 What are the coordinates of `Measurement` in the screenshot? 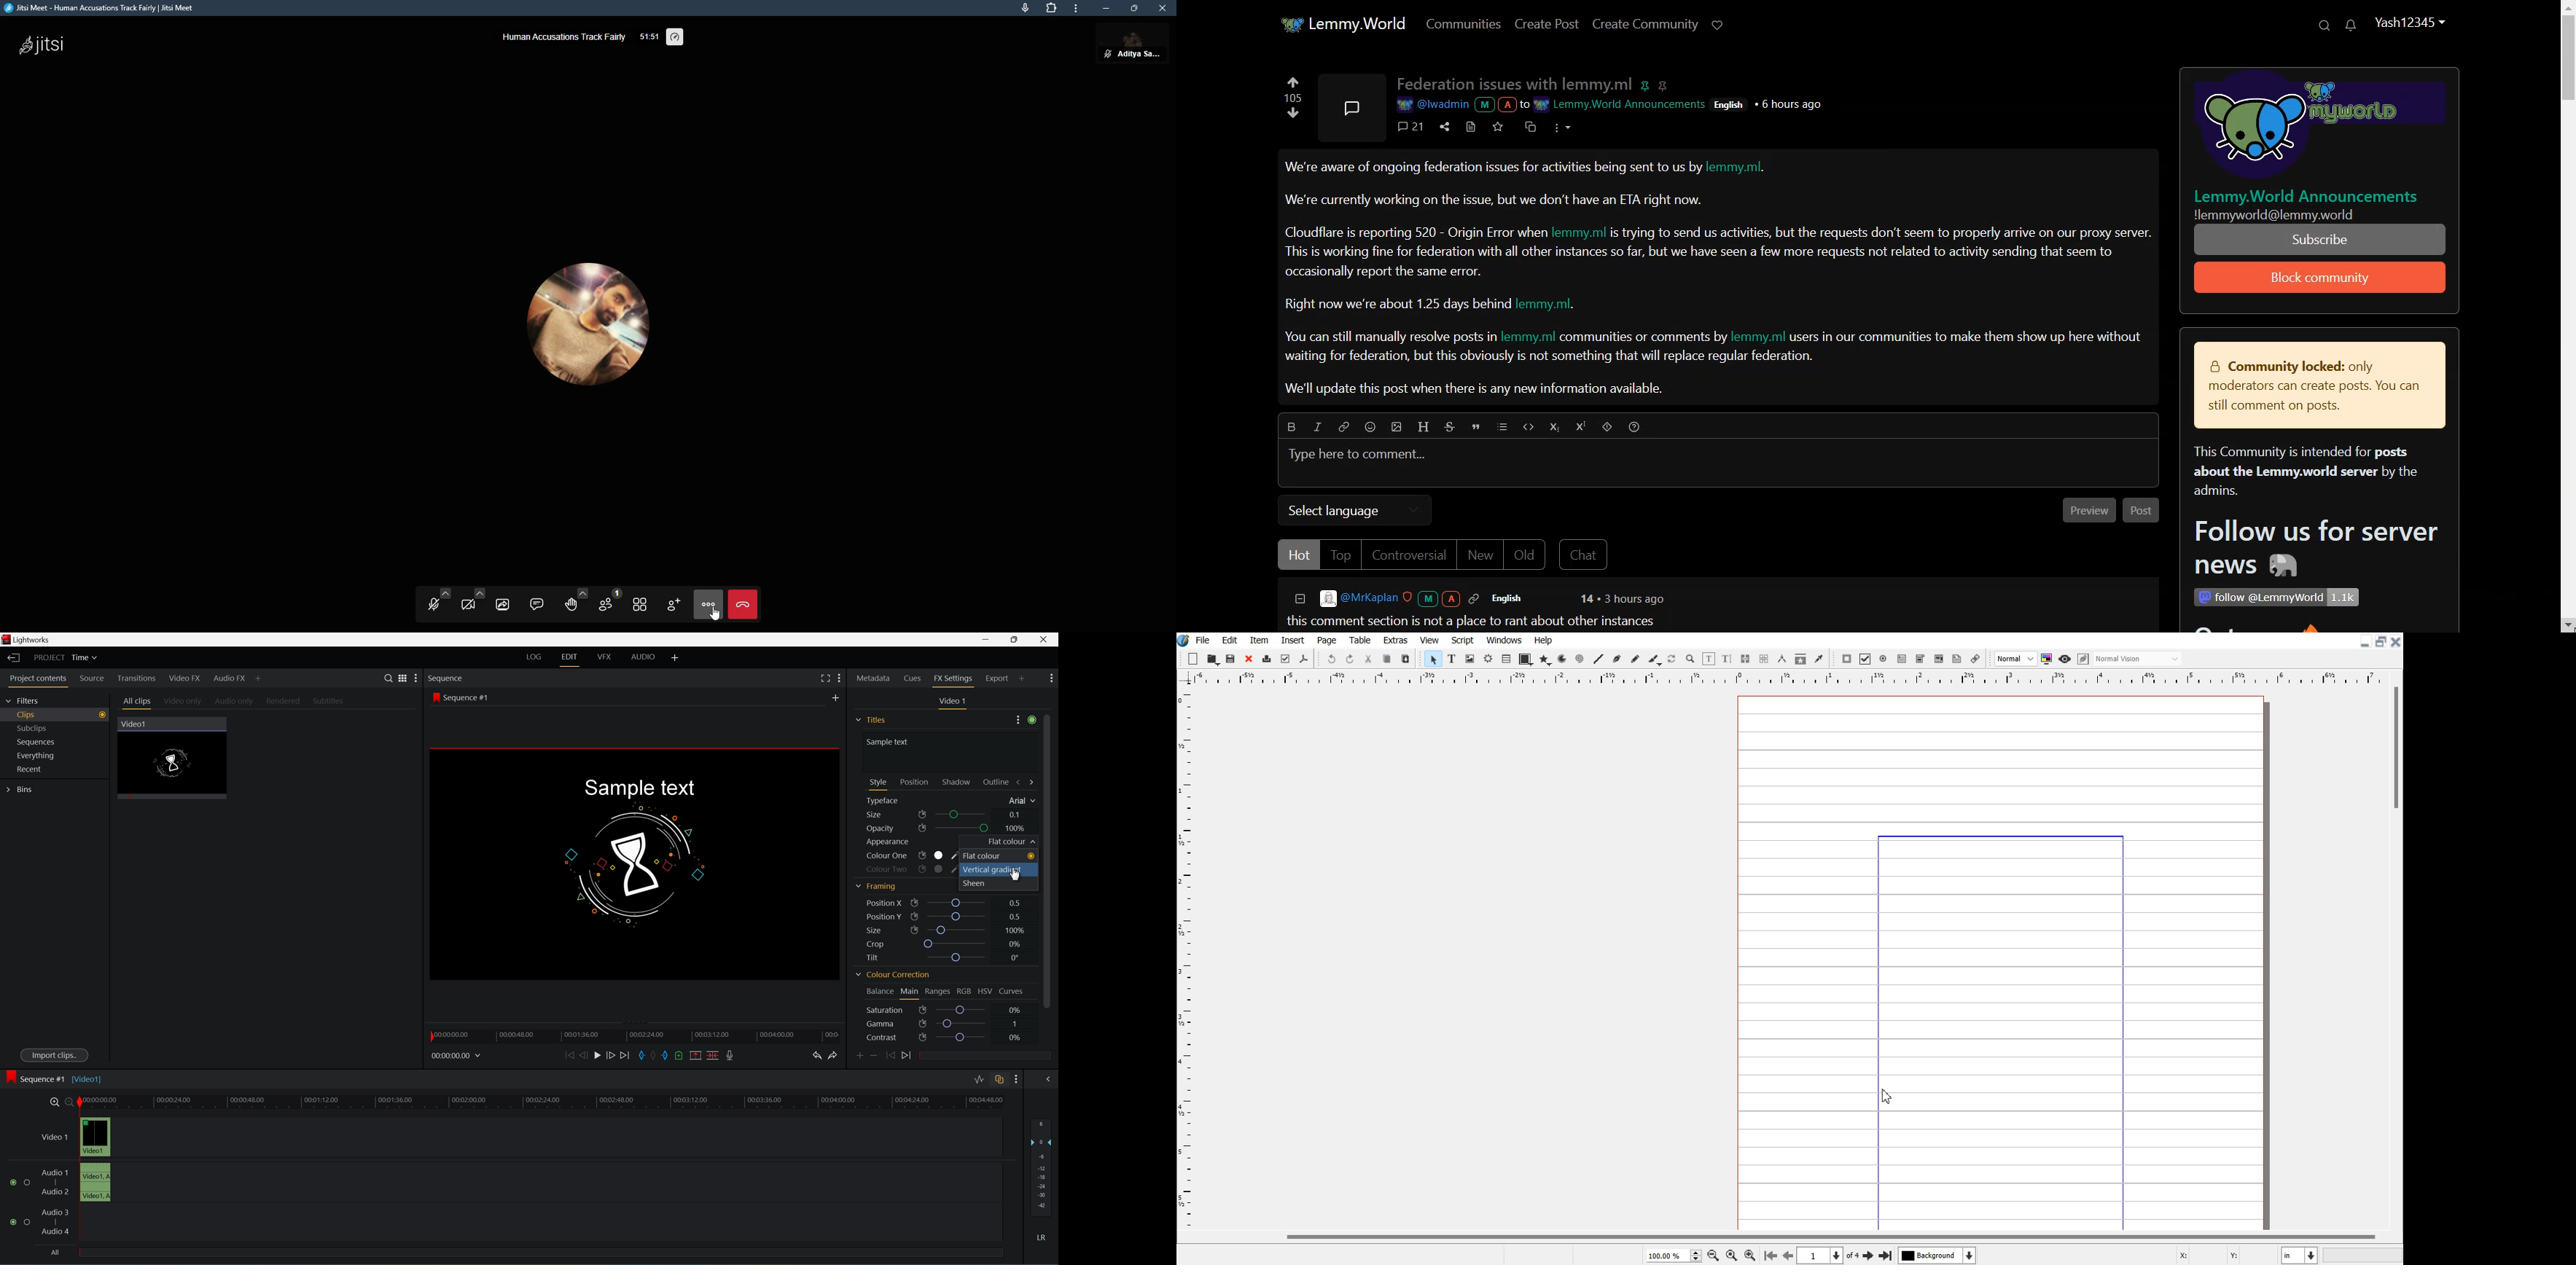 It's located at (1782, 659).